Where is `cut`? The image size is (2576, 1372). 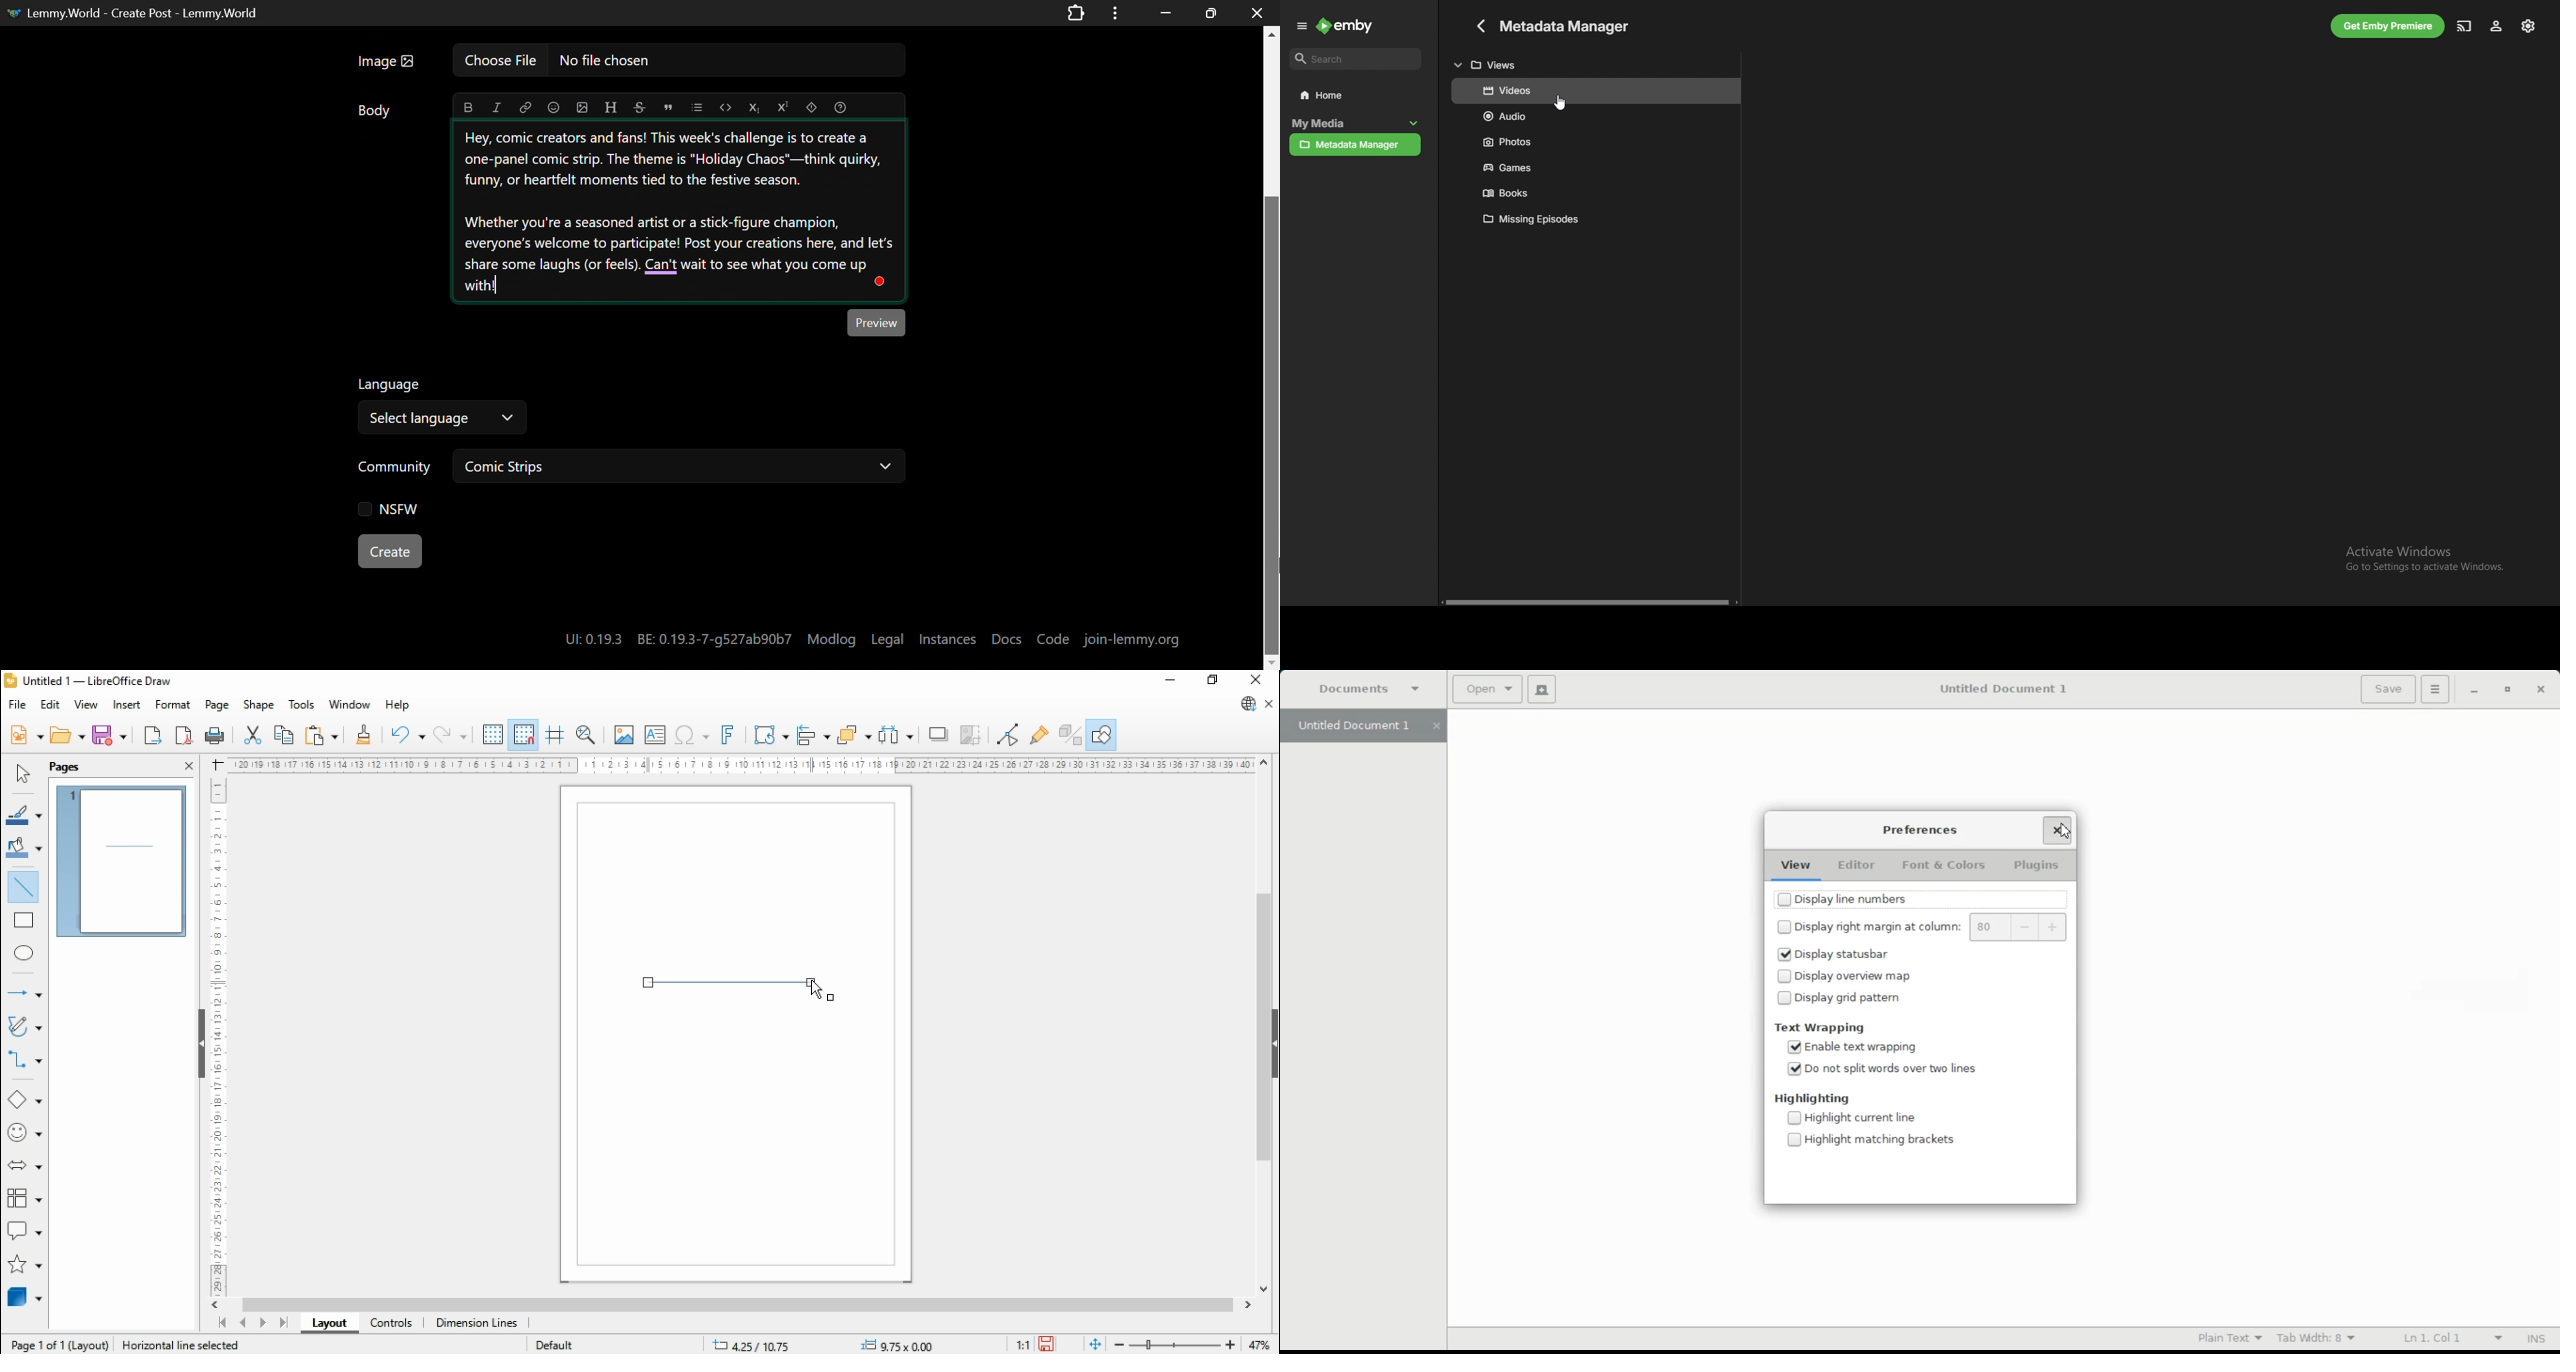
cut is located at coordinates (254, 736).